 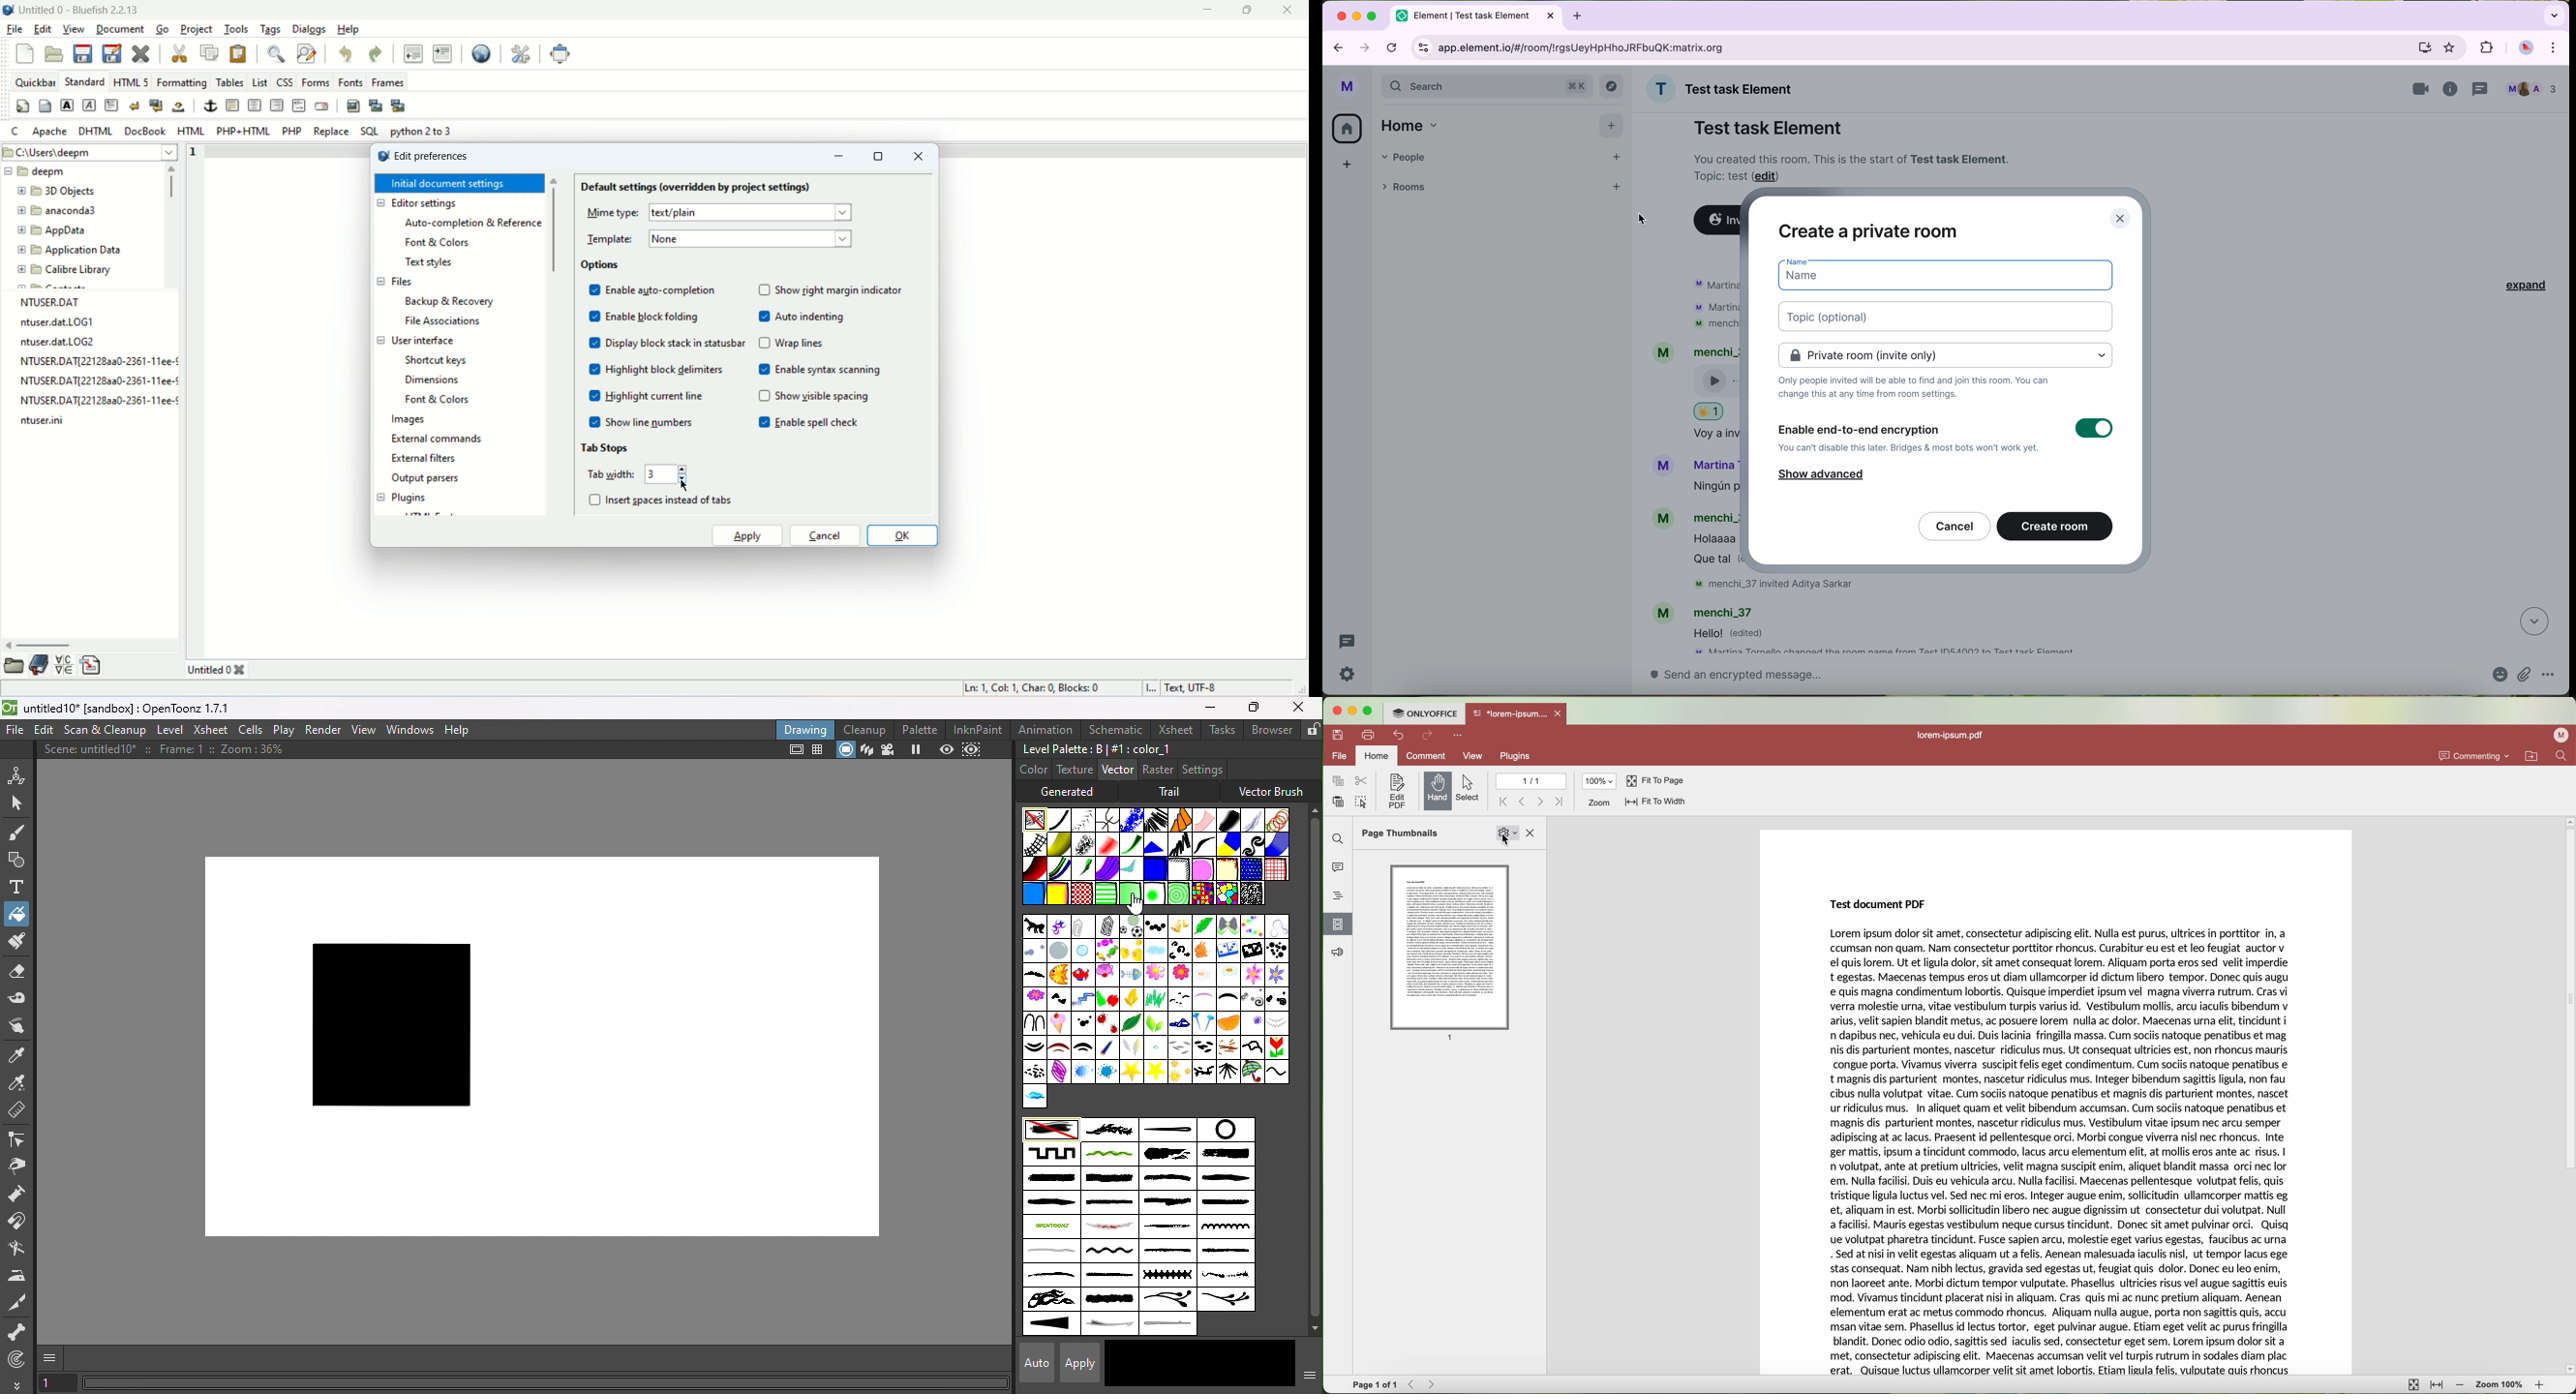 I want to click on plugins, so click(x=1515, y=757).